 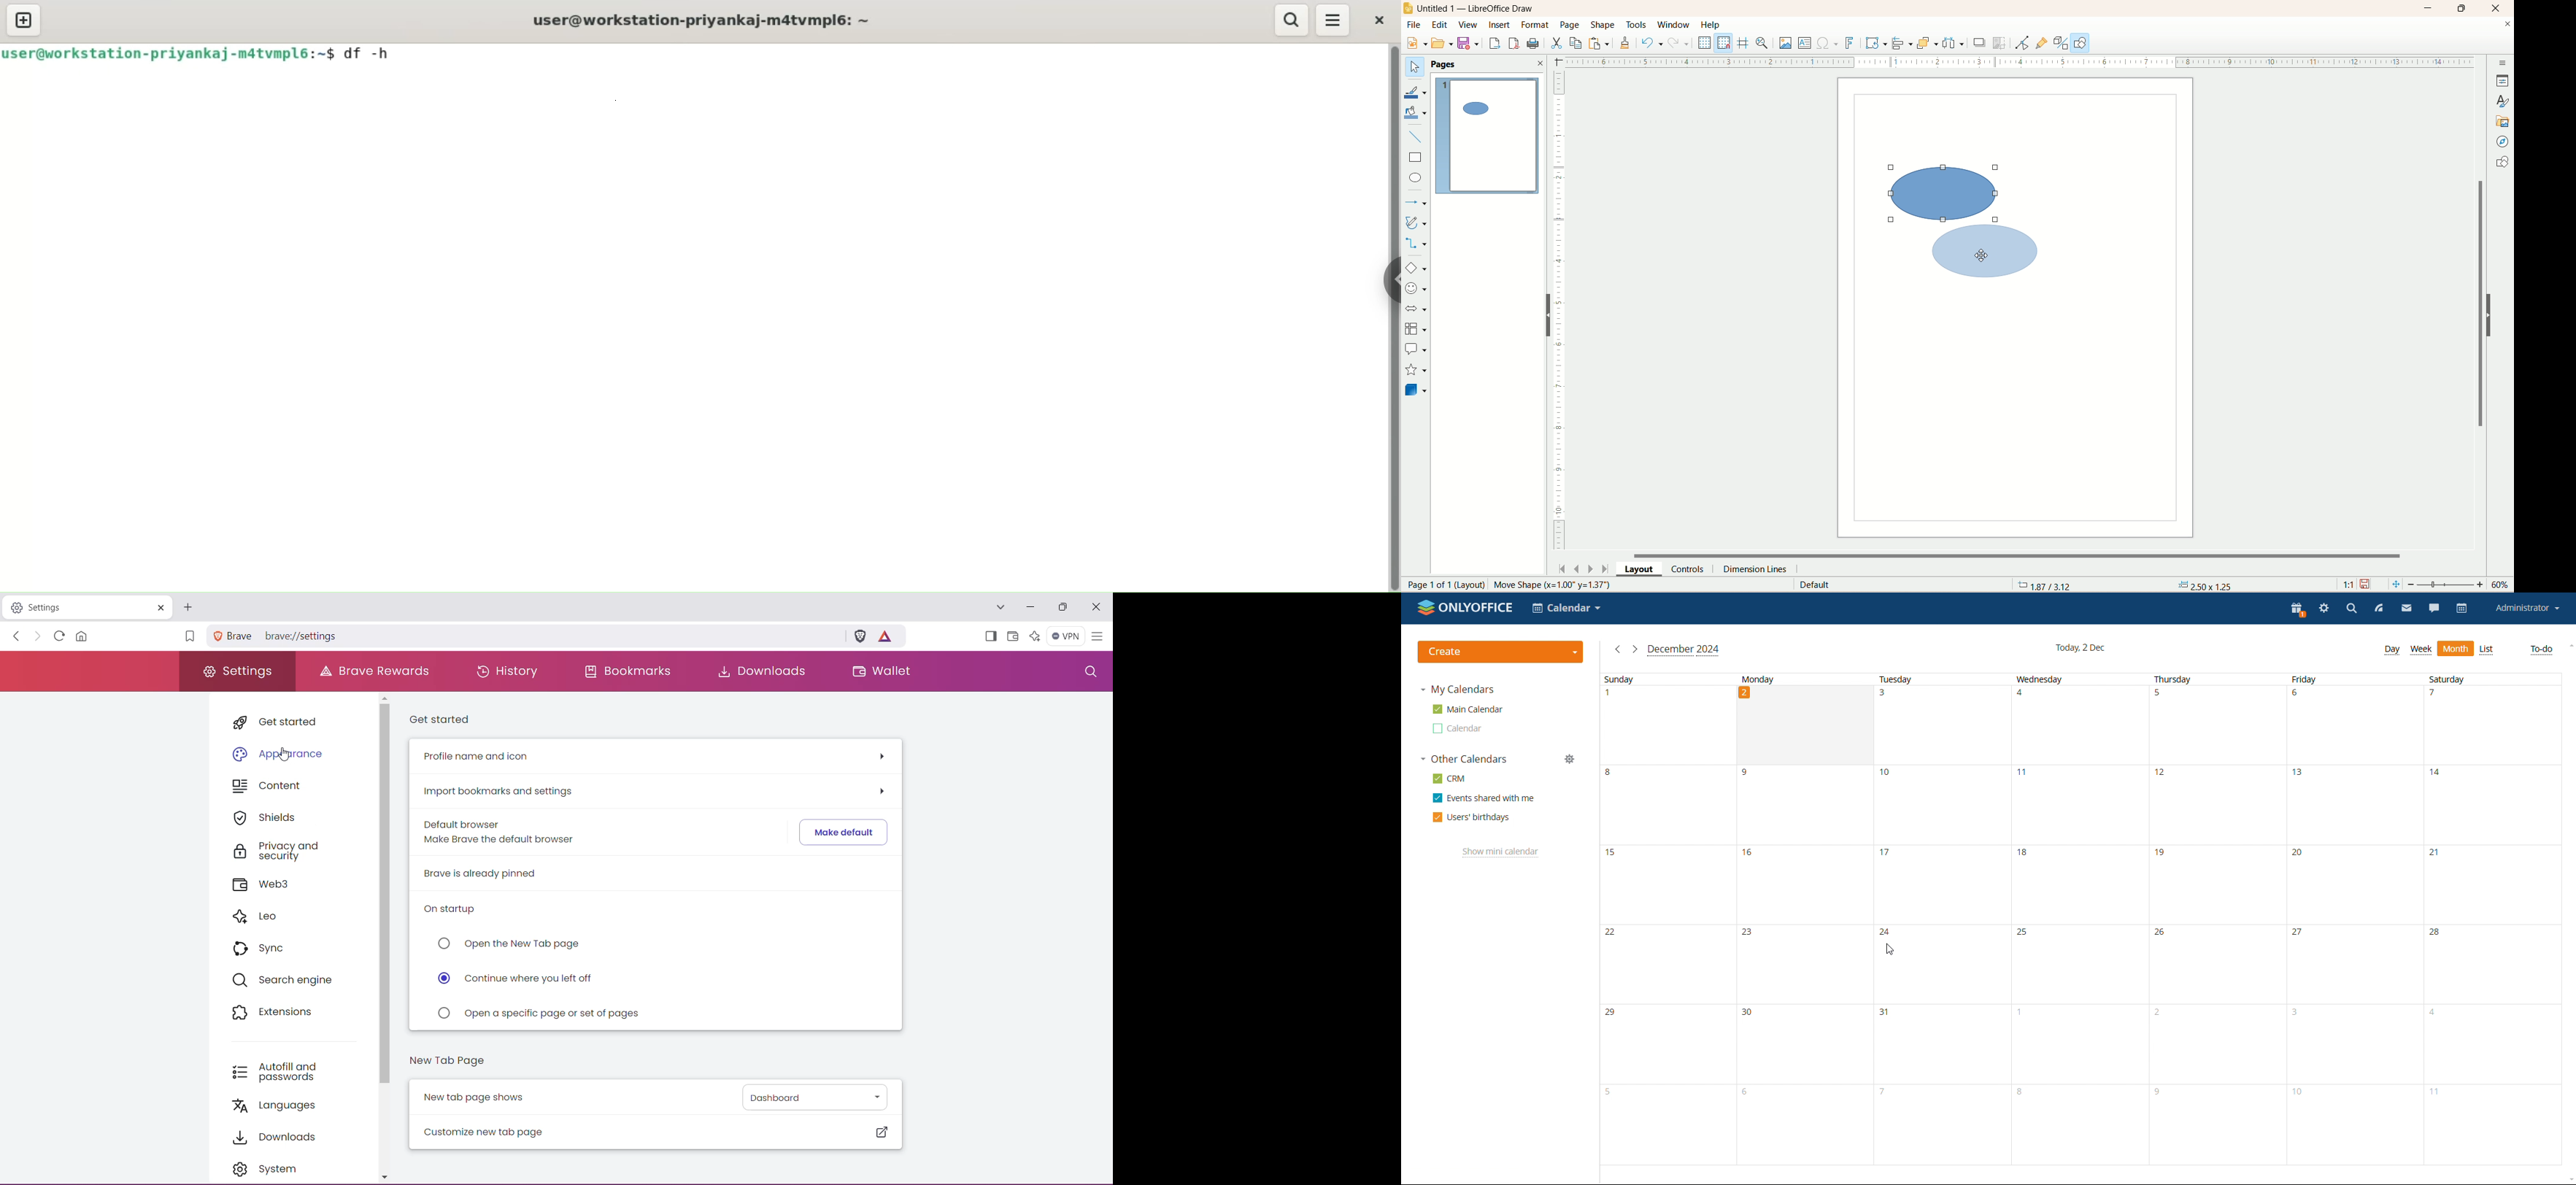 What do you see at coordinates (2082, 43) in the screenshot?
I see `draw function` at bounding box center [2082, 43].